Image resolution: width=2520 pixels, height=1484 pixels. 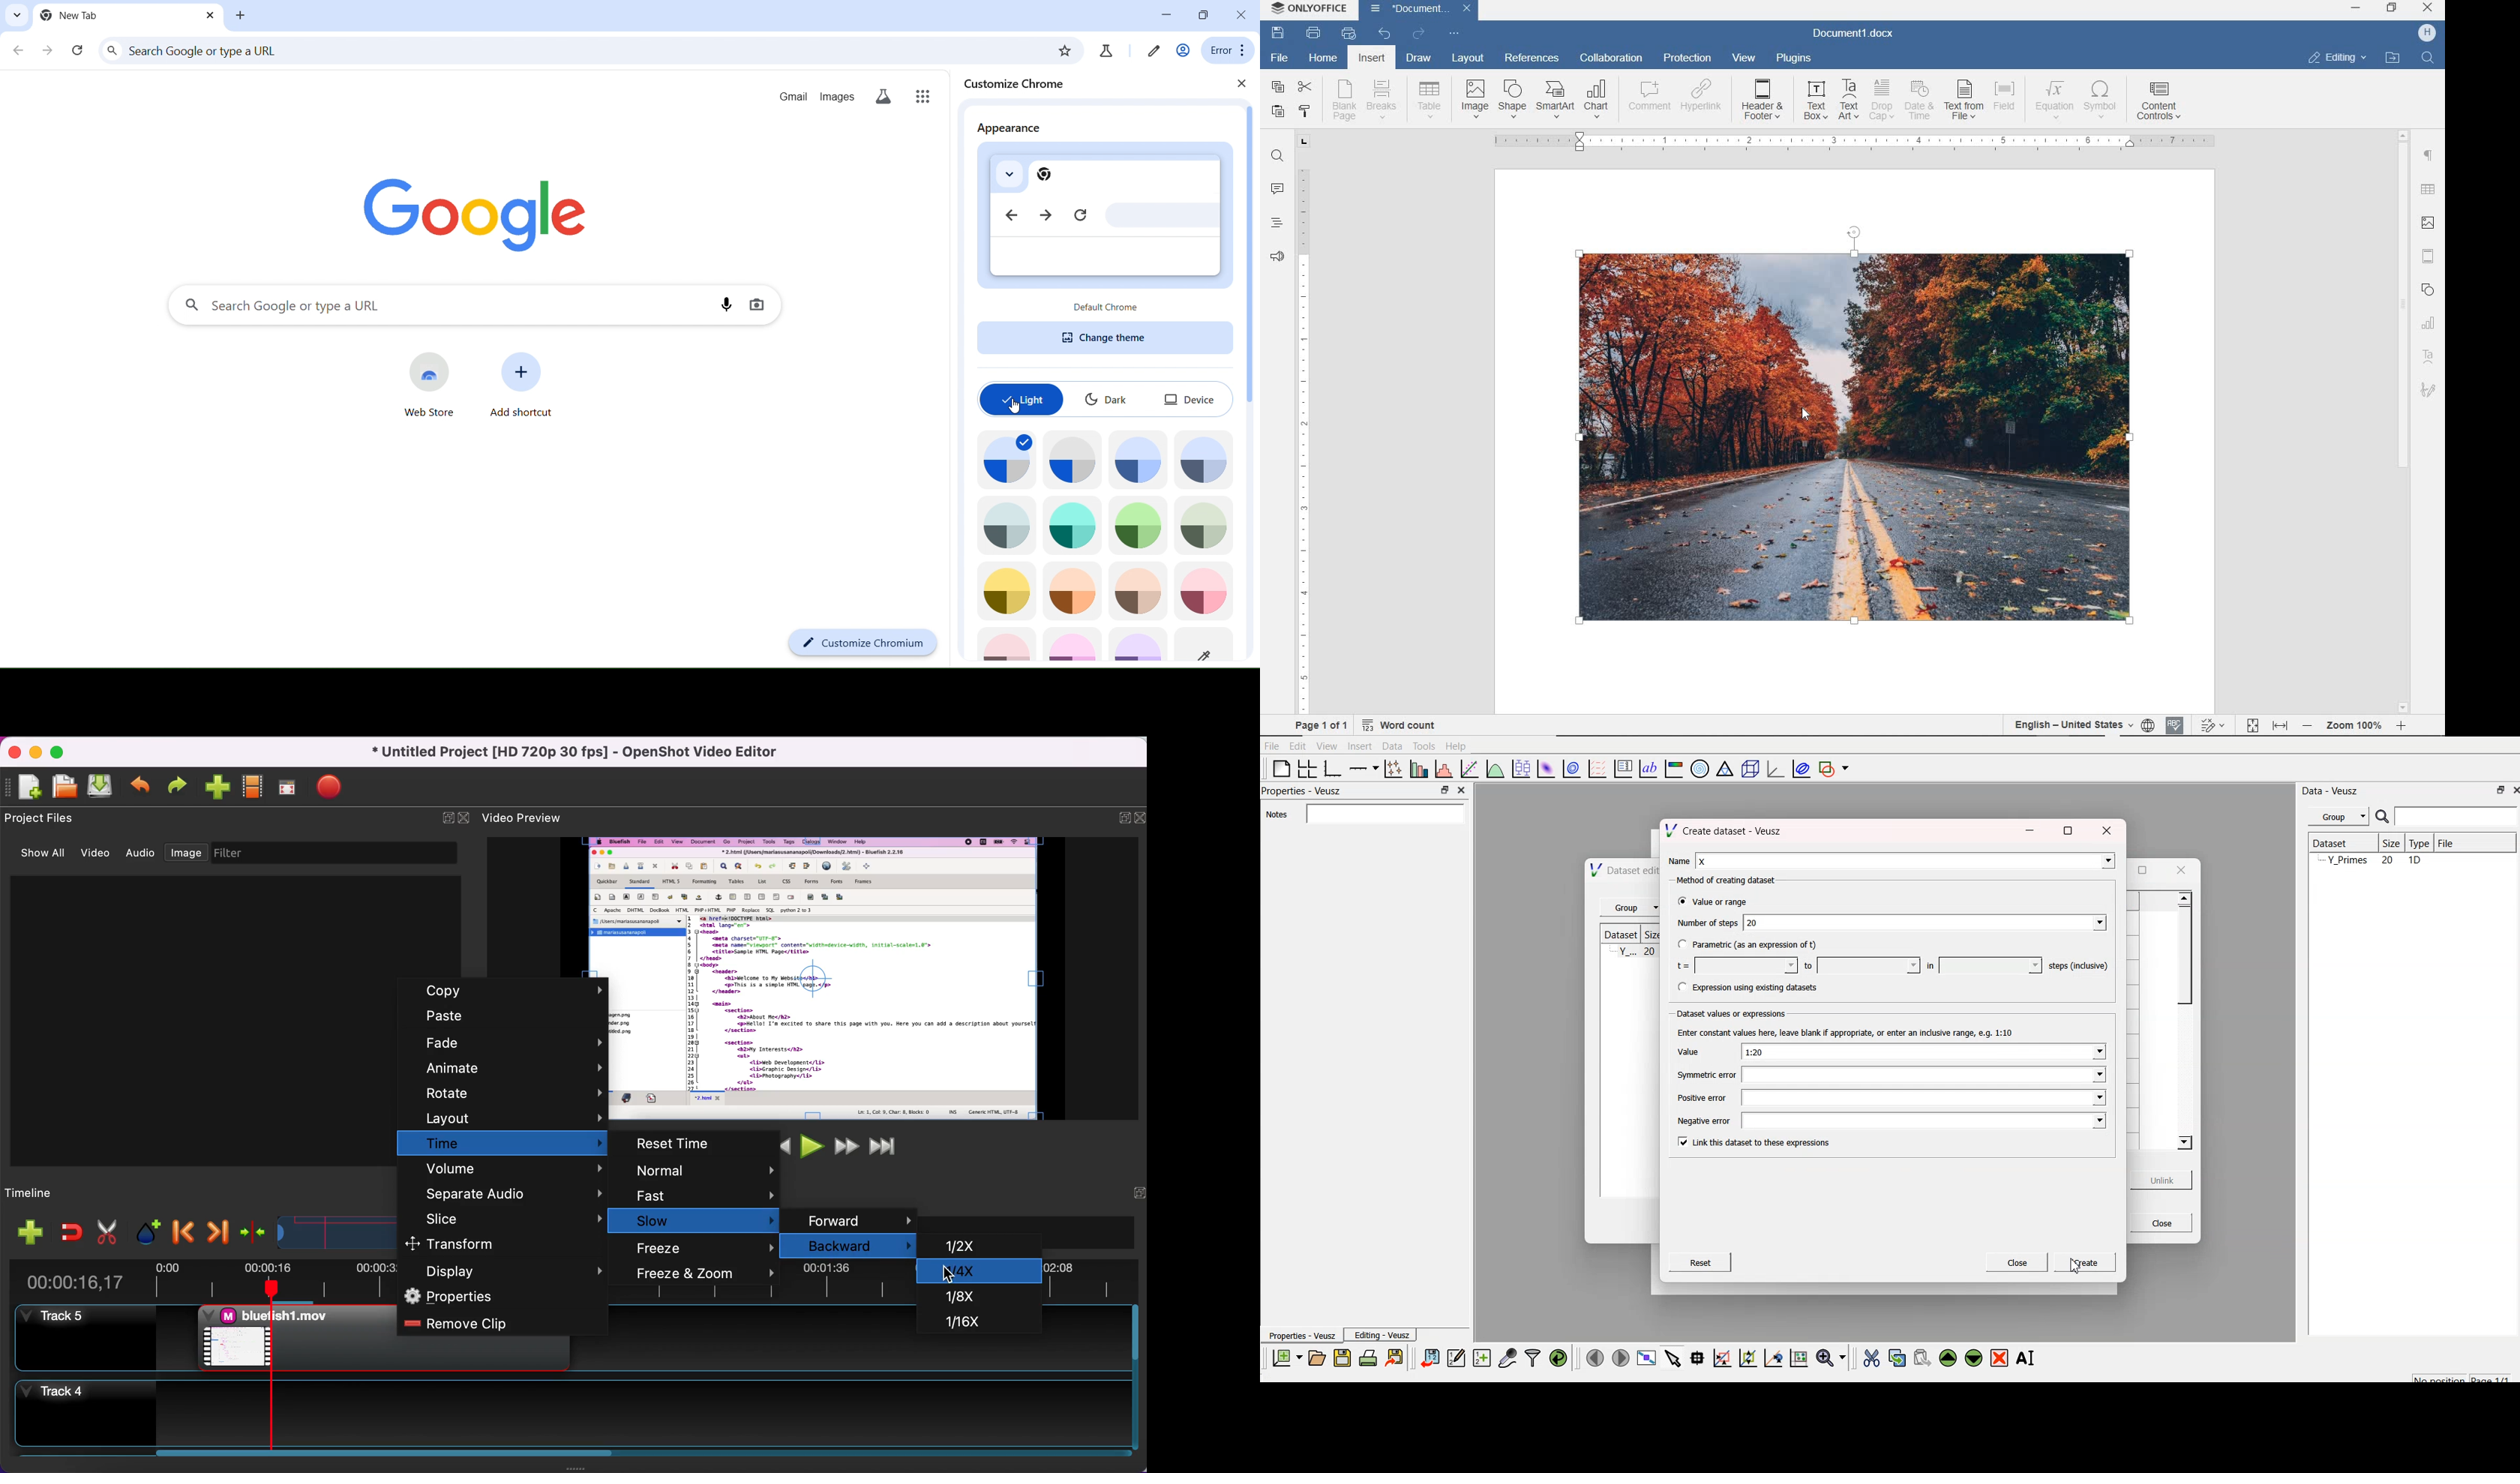 What do you see at coordinates (1887, 1052) in the screenshot?
I see `Value 1:20` at bounding box center [1887, 1052].